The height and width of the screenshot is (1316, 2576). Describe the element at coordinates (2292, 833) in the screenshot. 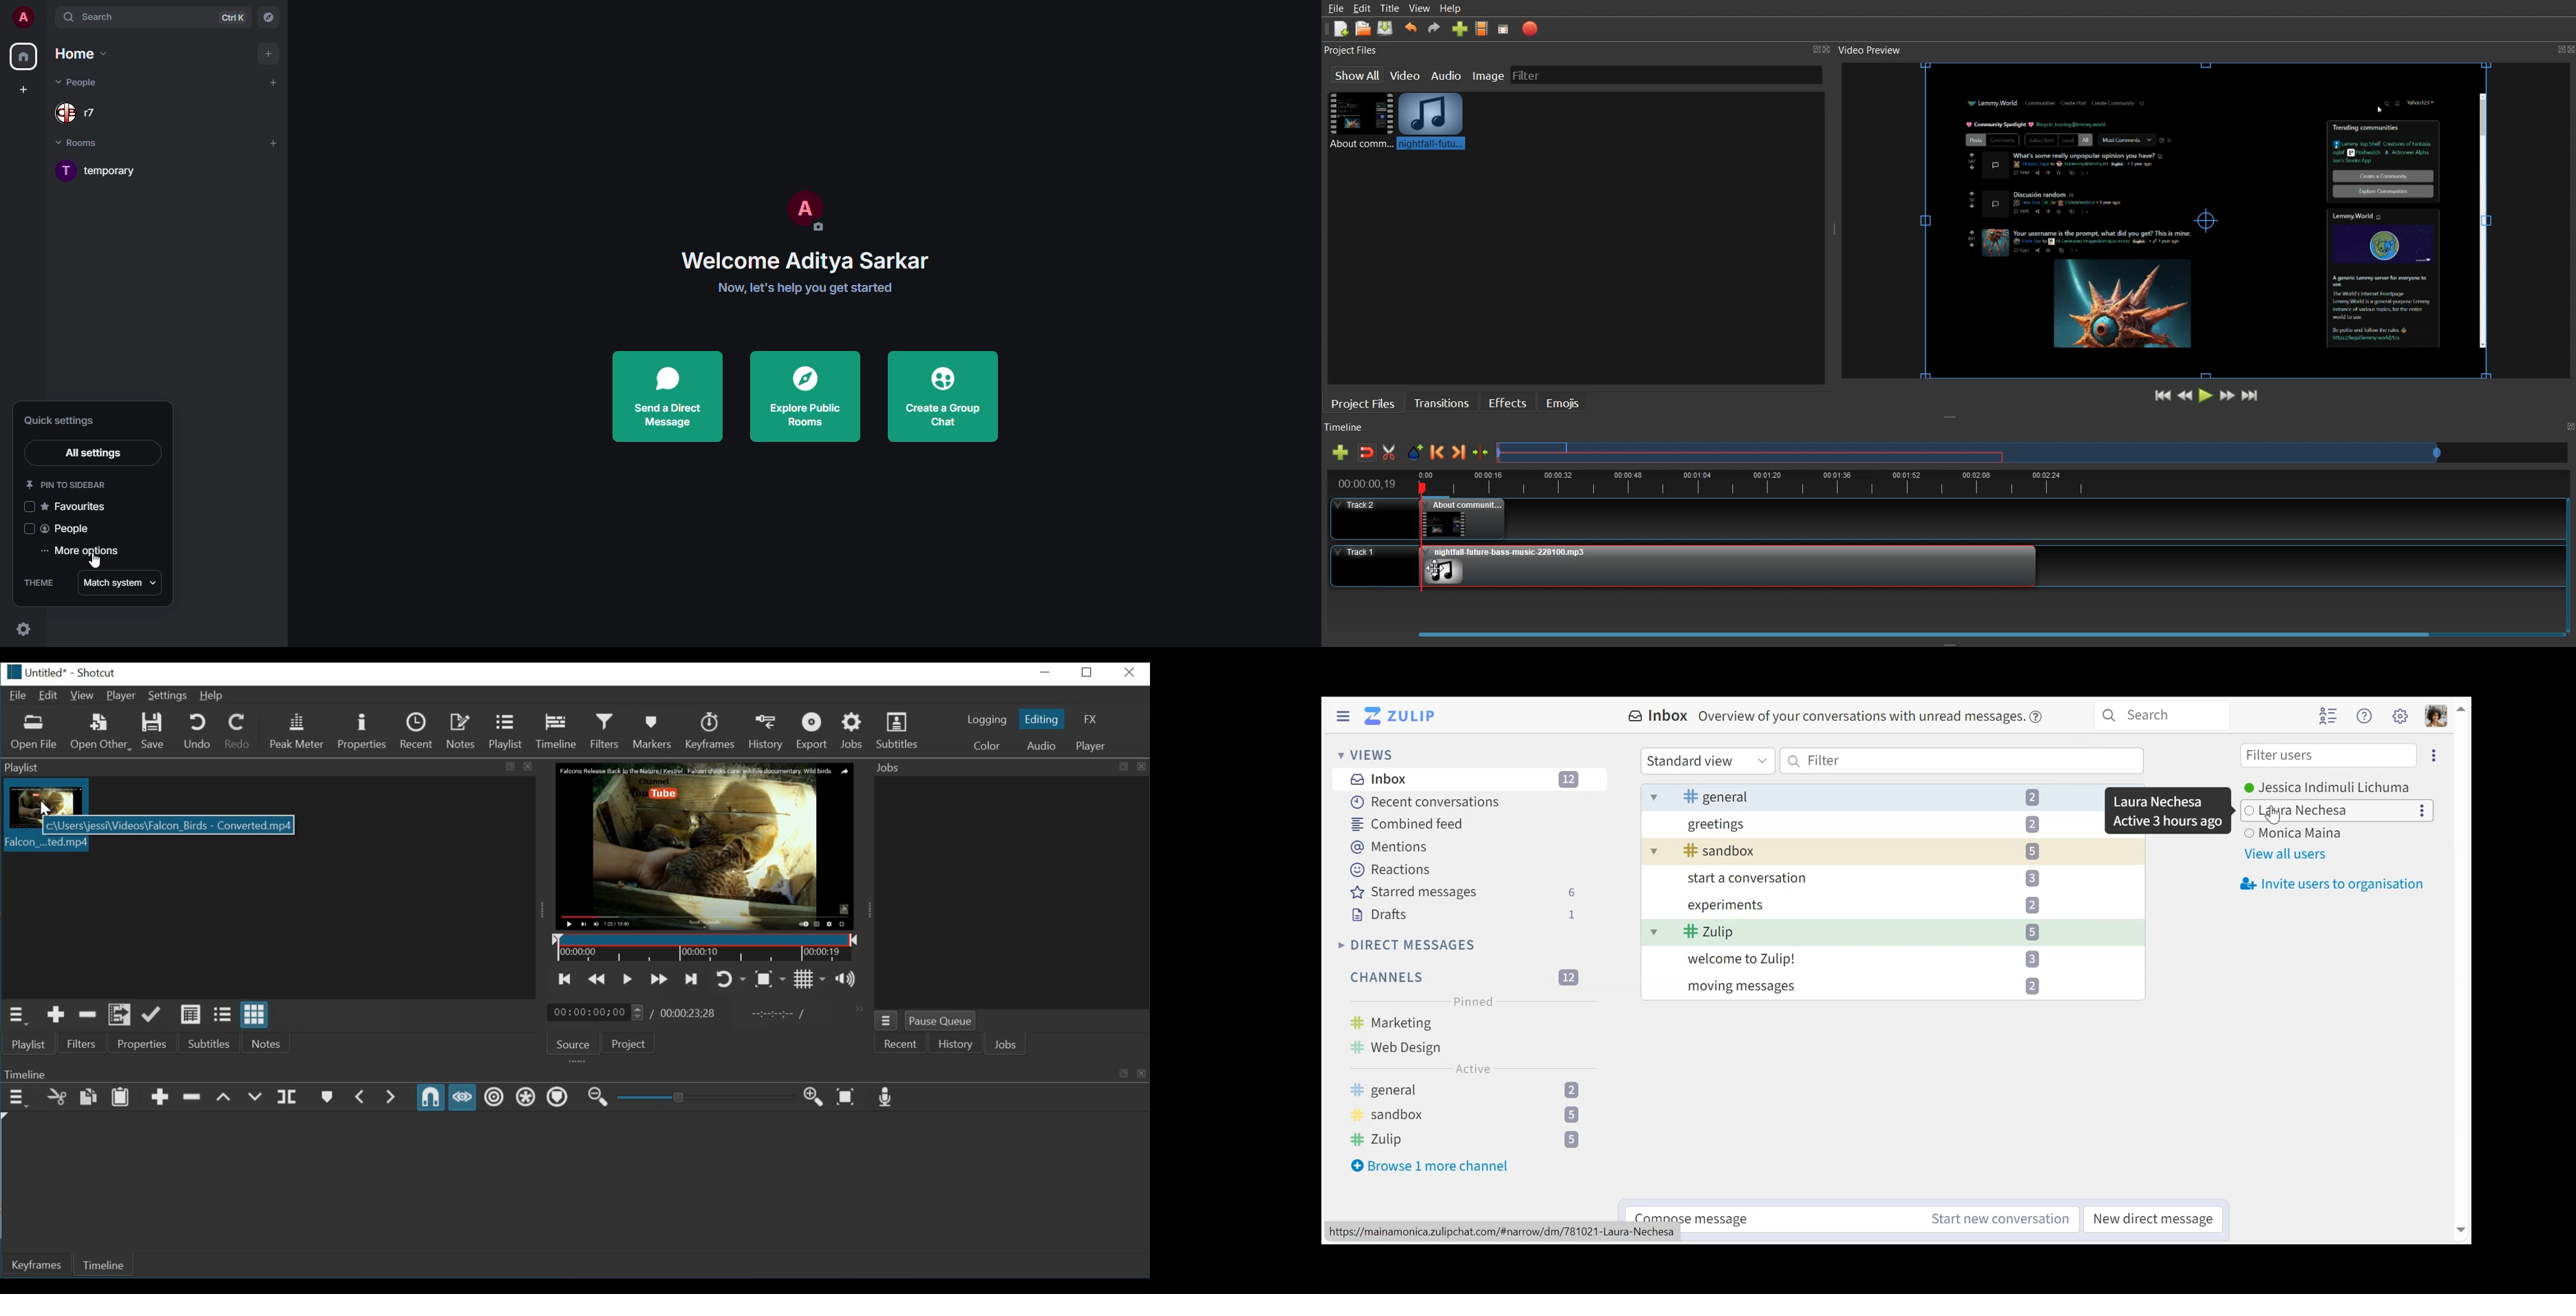

I see `user 3` at that location.